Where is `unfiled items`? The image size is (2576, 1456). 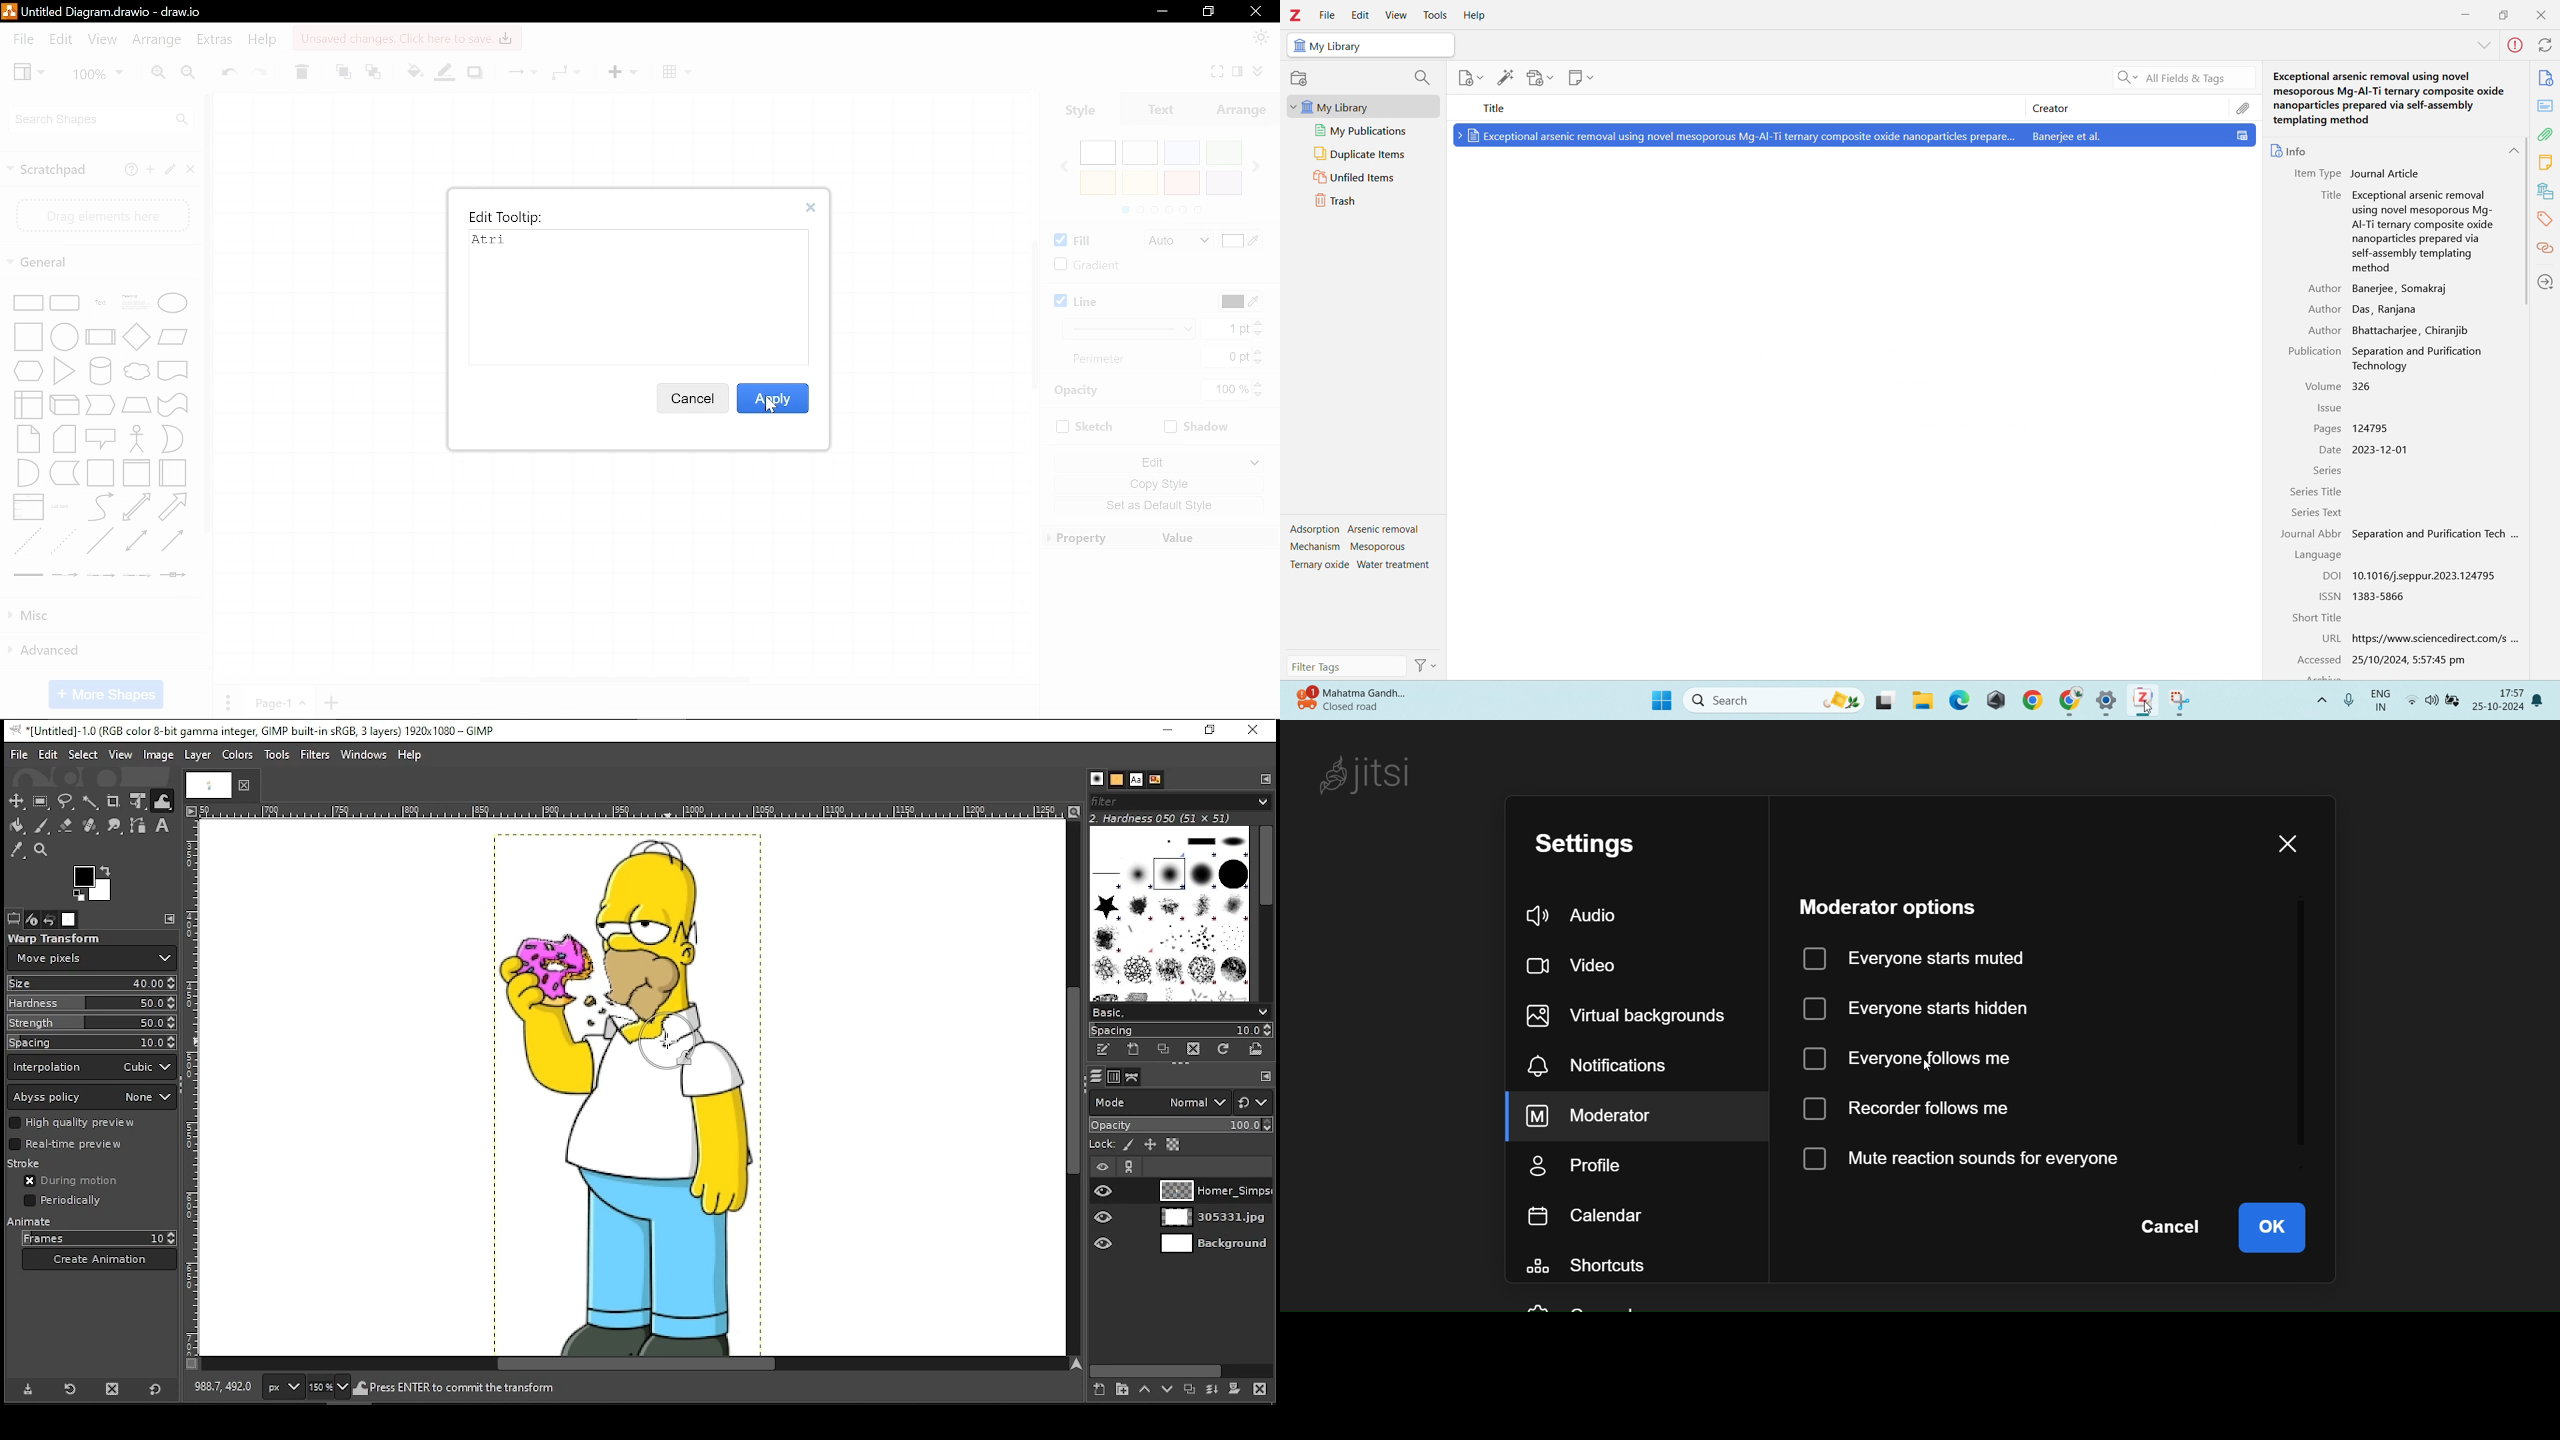 unfiled items is located at coordinates (1363, 177).